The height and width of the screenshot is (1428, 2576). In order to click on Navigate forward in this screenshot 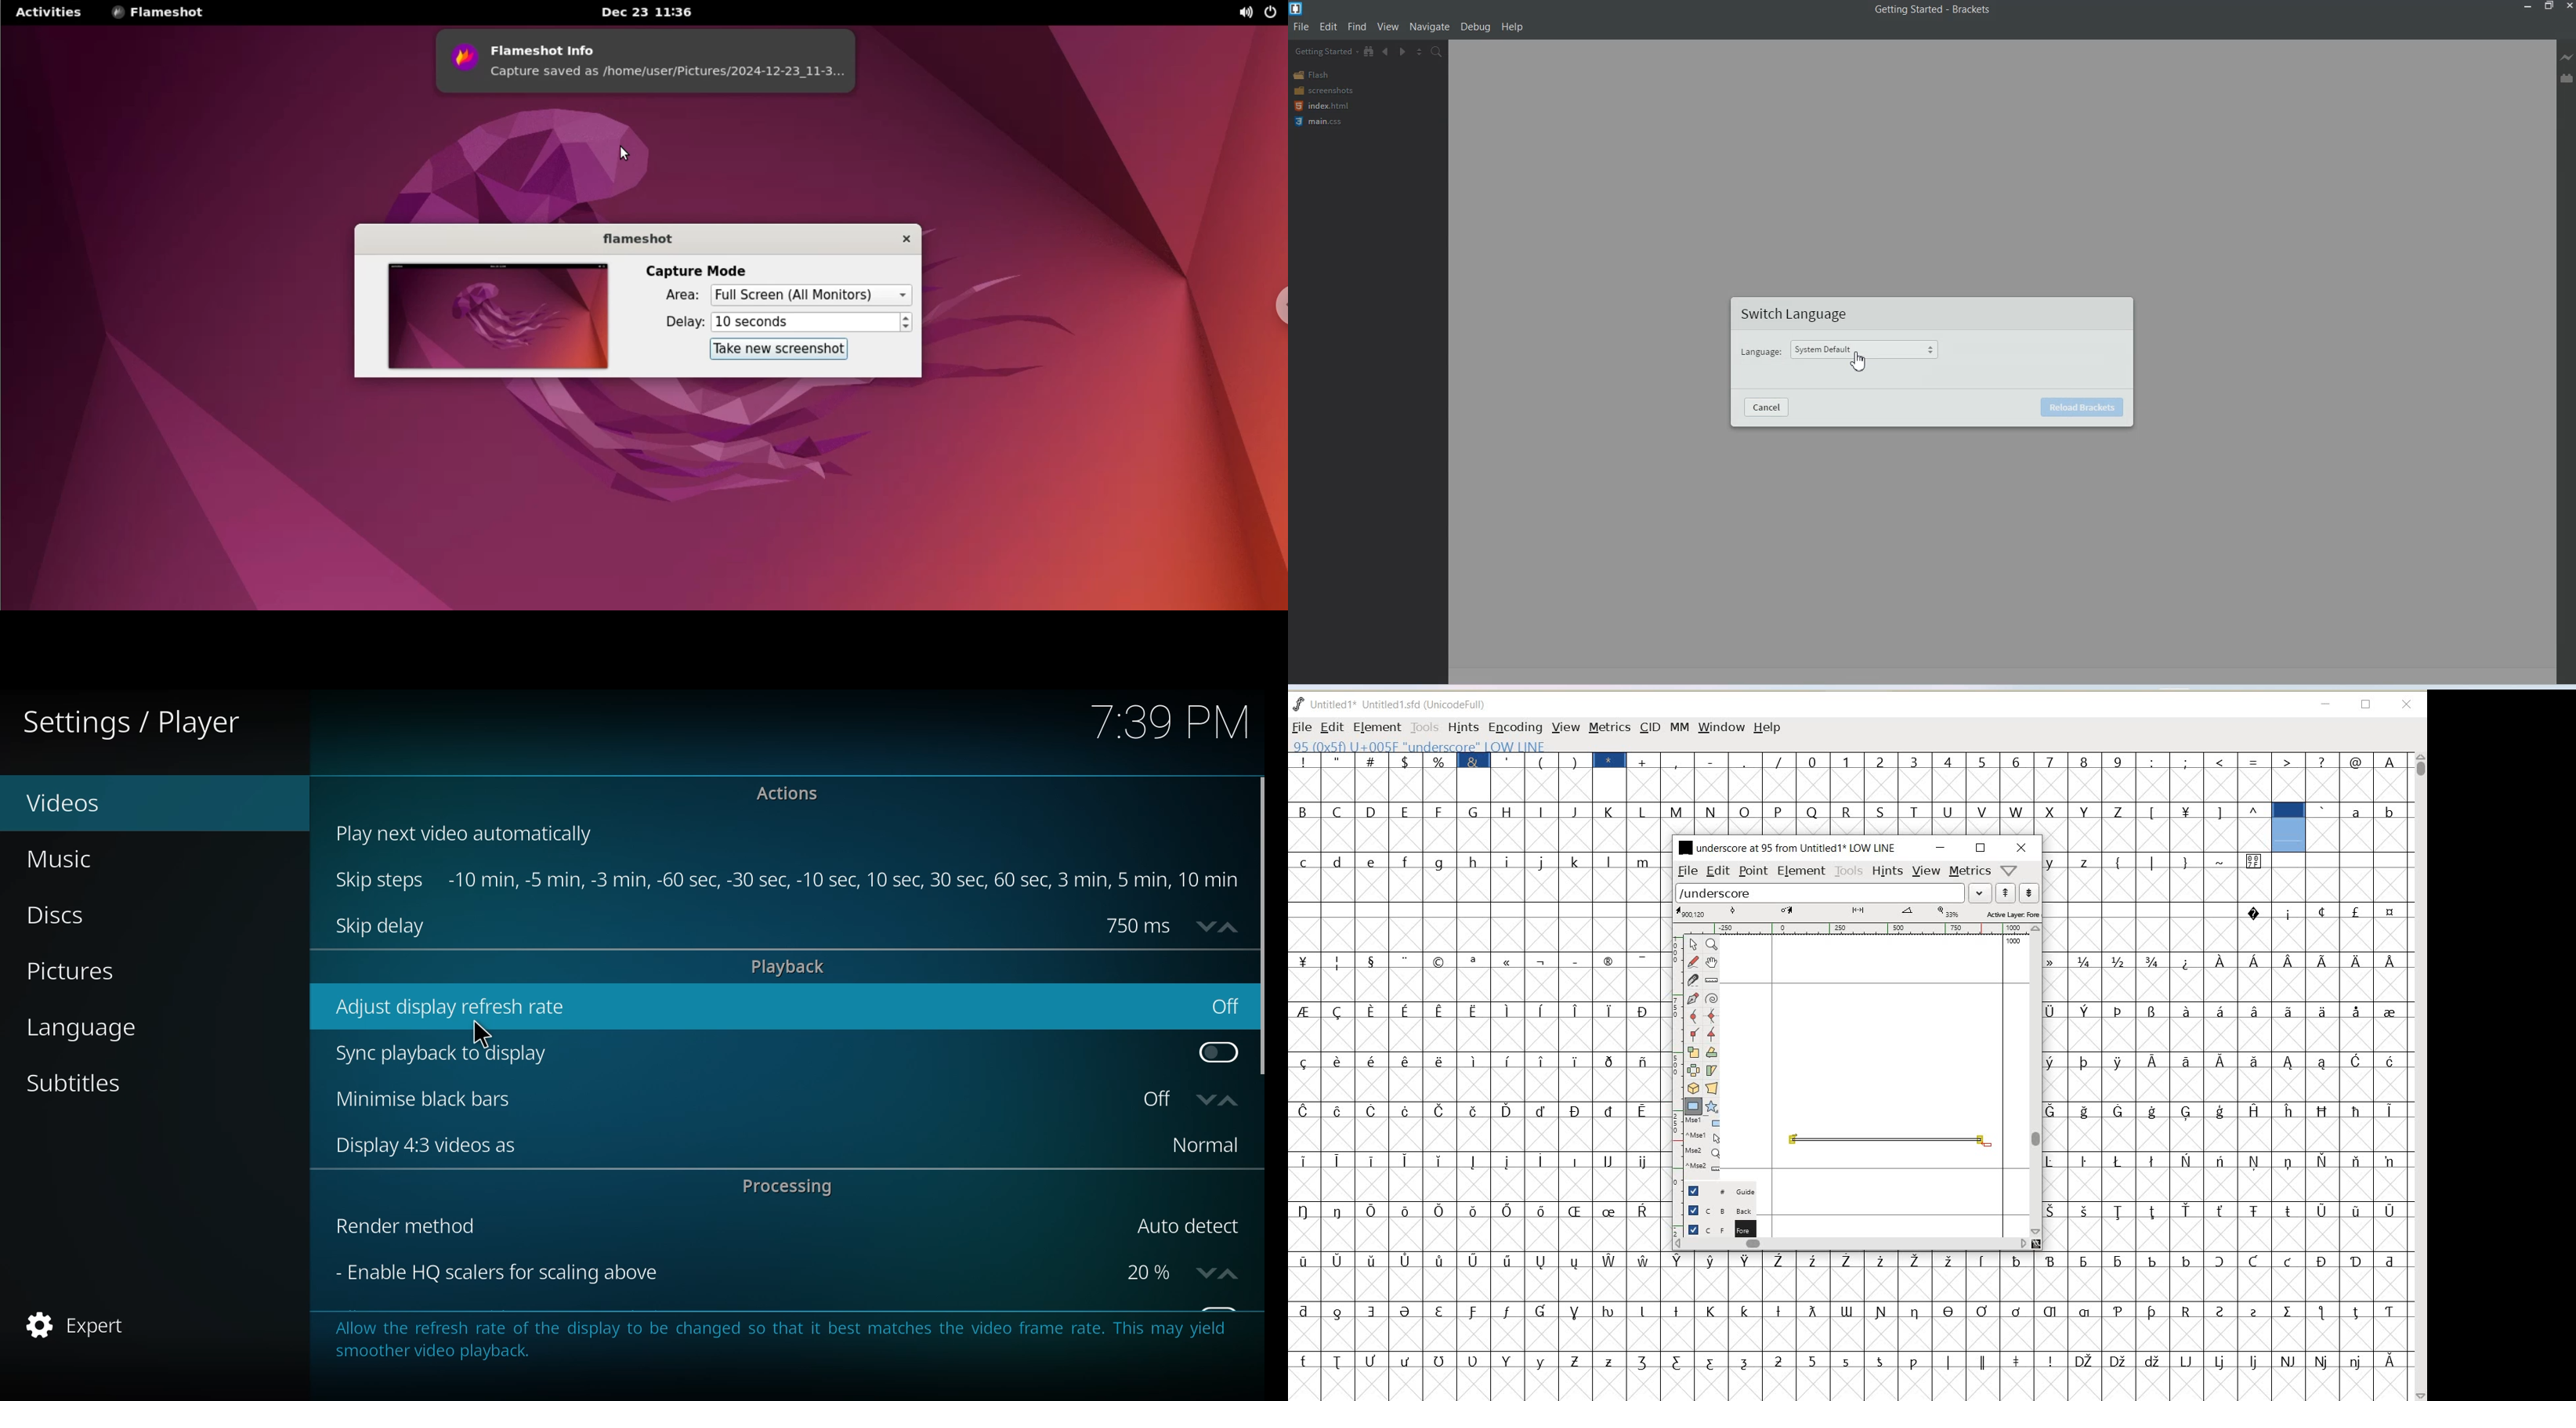, I will do `click(1403, 52)`.